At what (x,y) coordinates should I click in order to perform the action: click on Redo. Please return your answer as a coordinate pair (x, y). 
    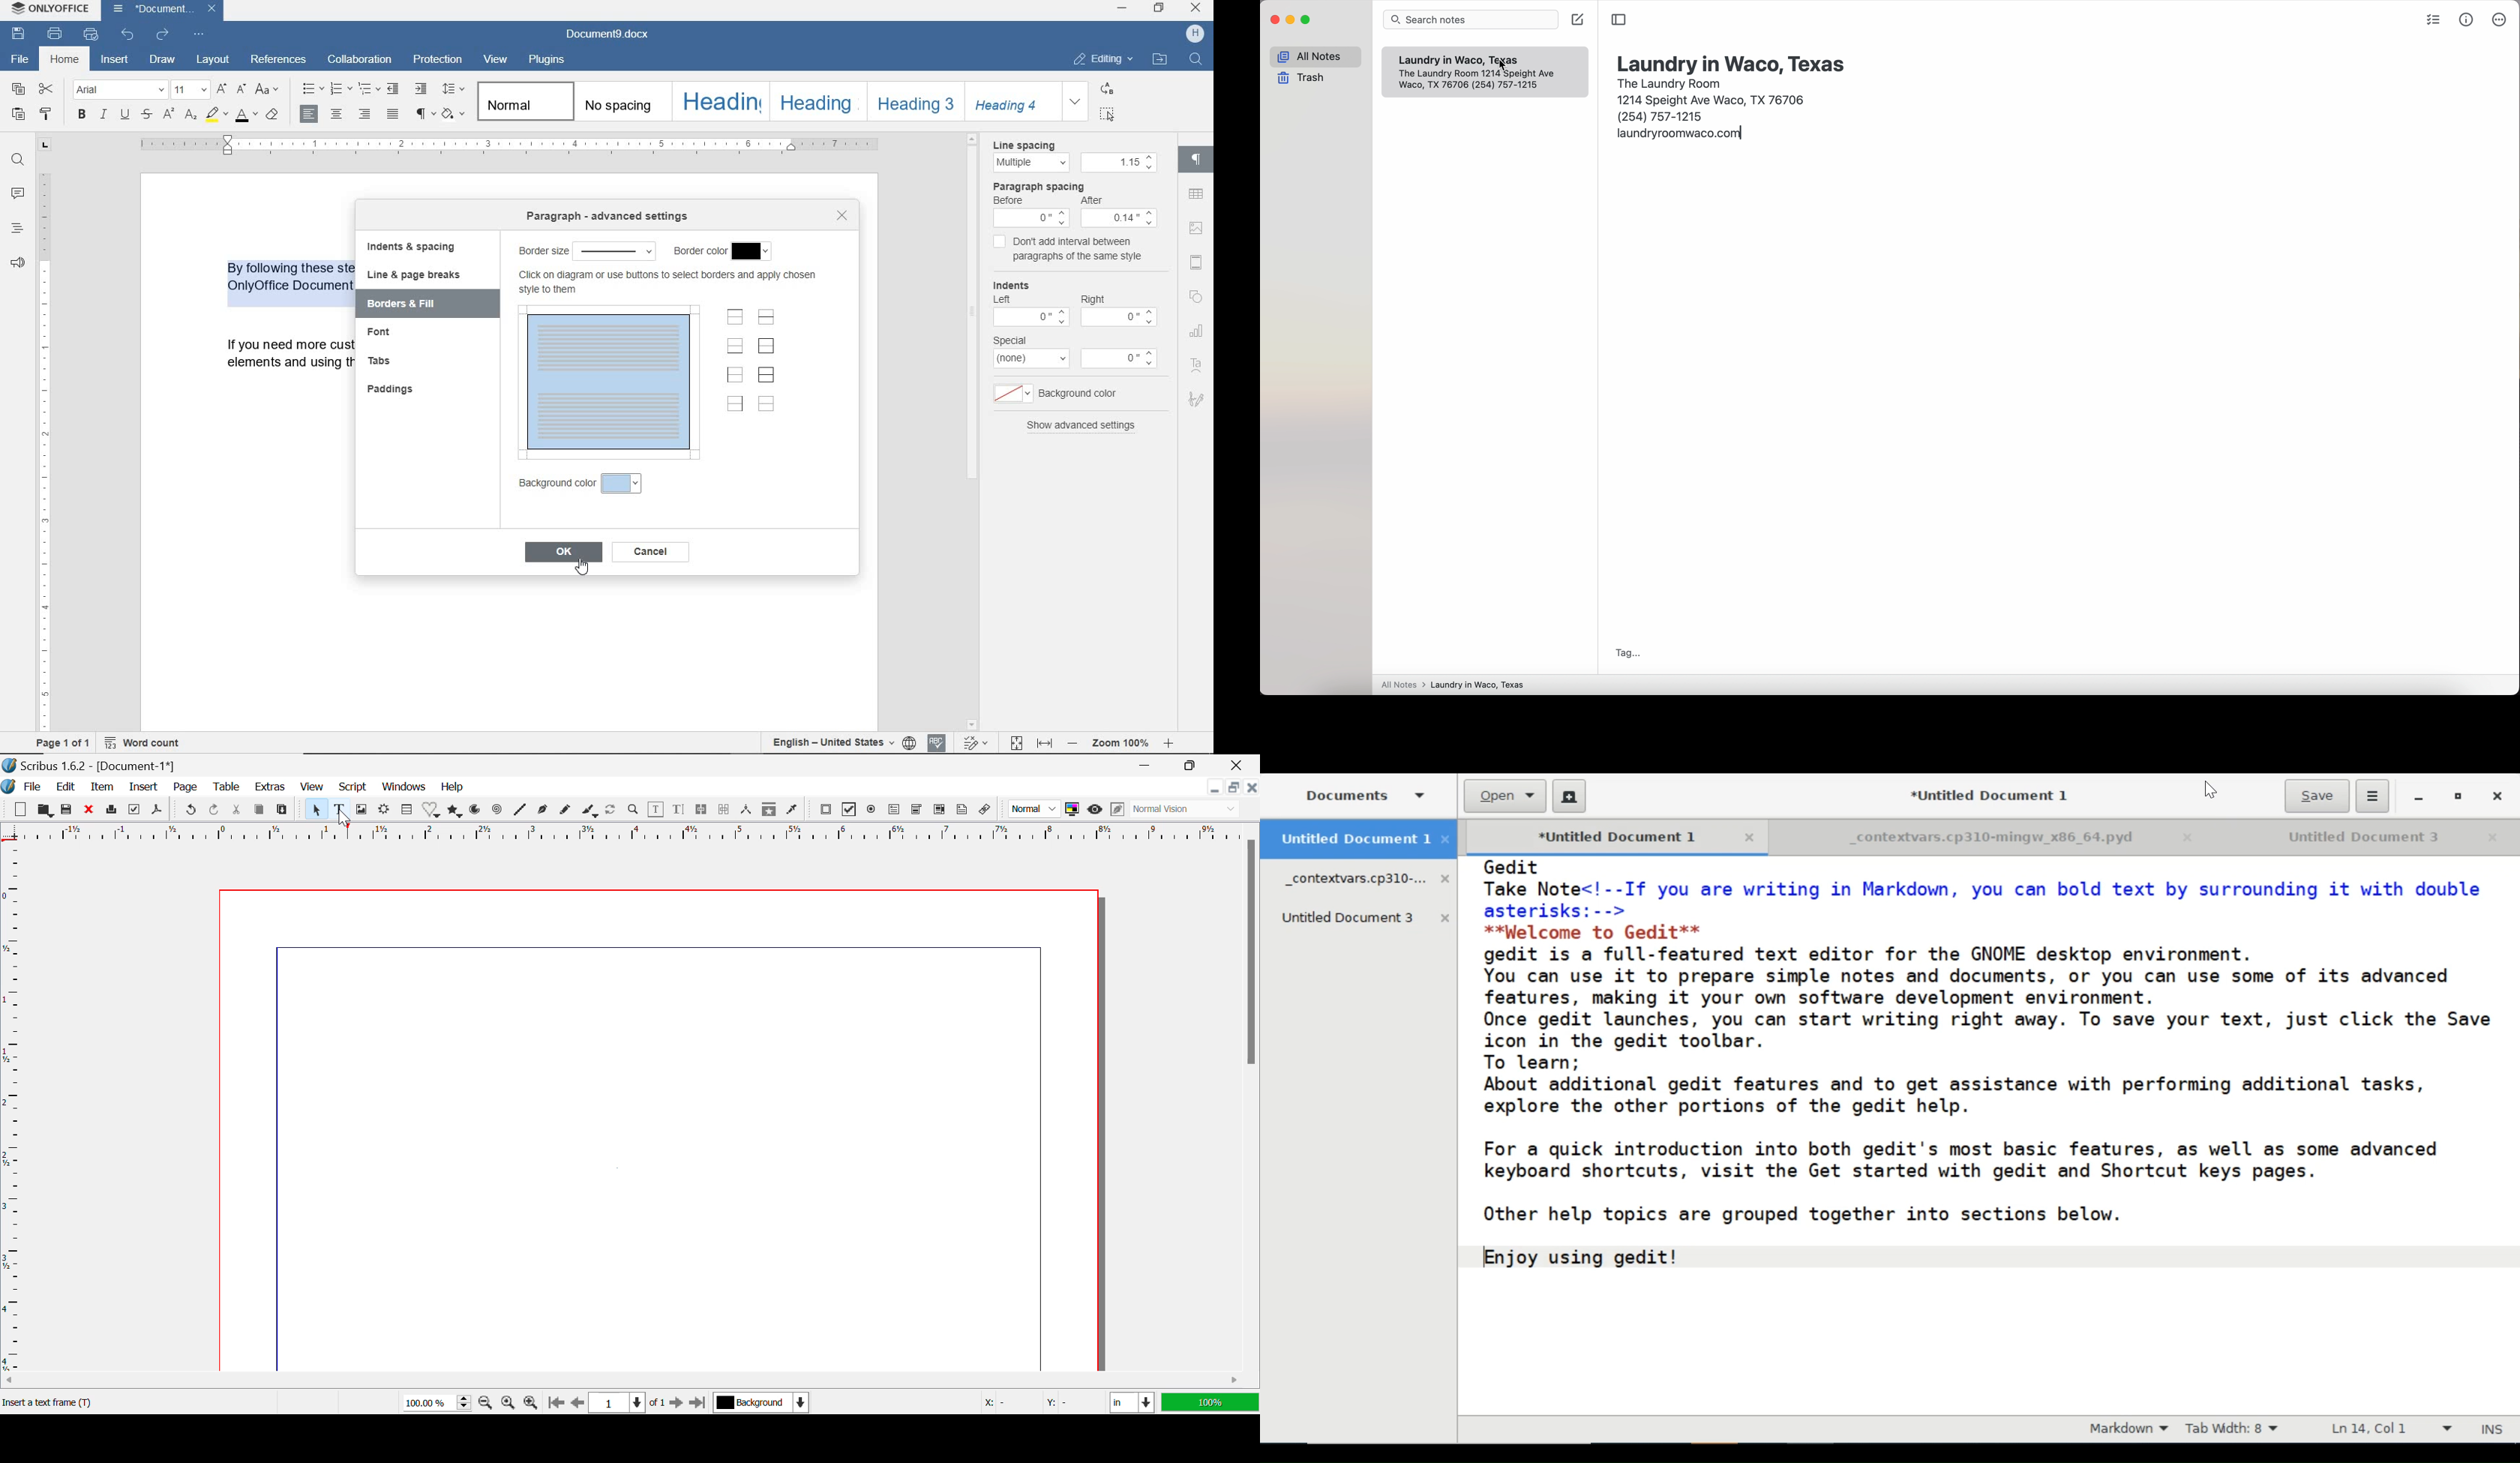
    Looking at the image, I should click on (214, 811).